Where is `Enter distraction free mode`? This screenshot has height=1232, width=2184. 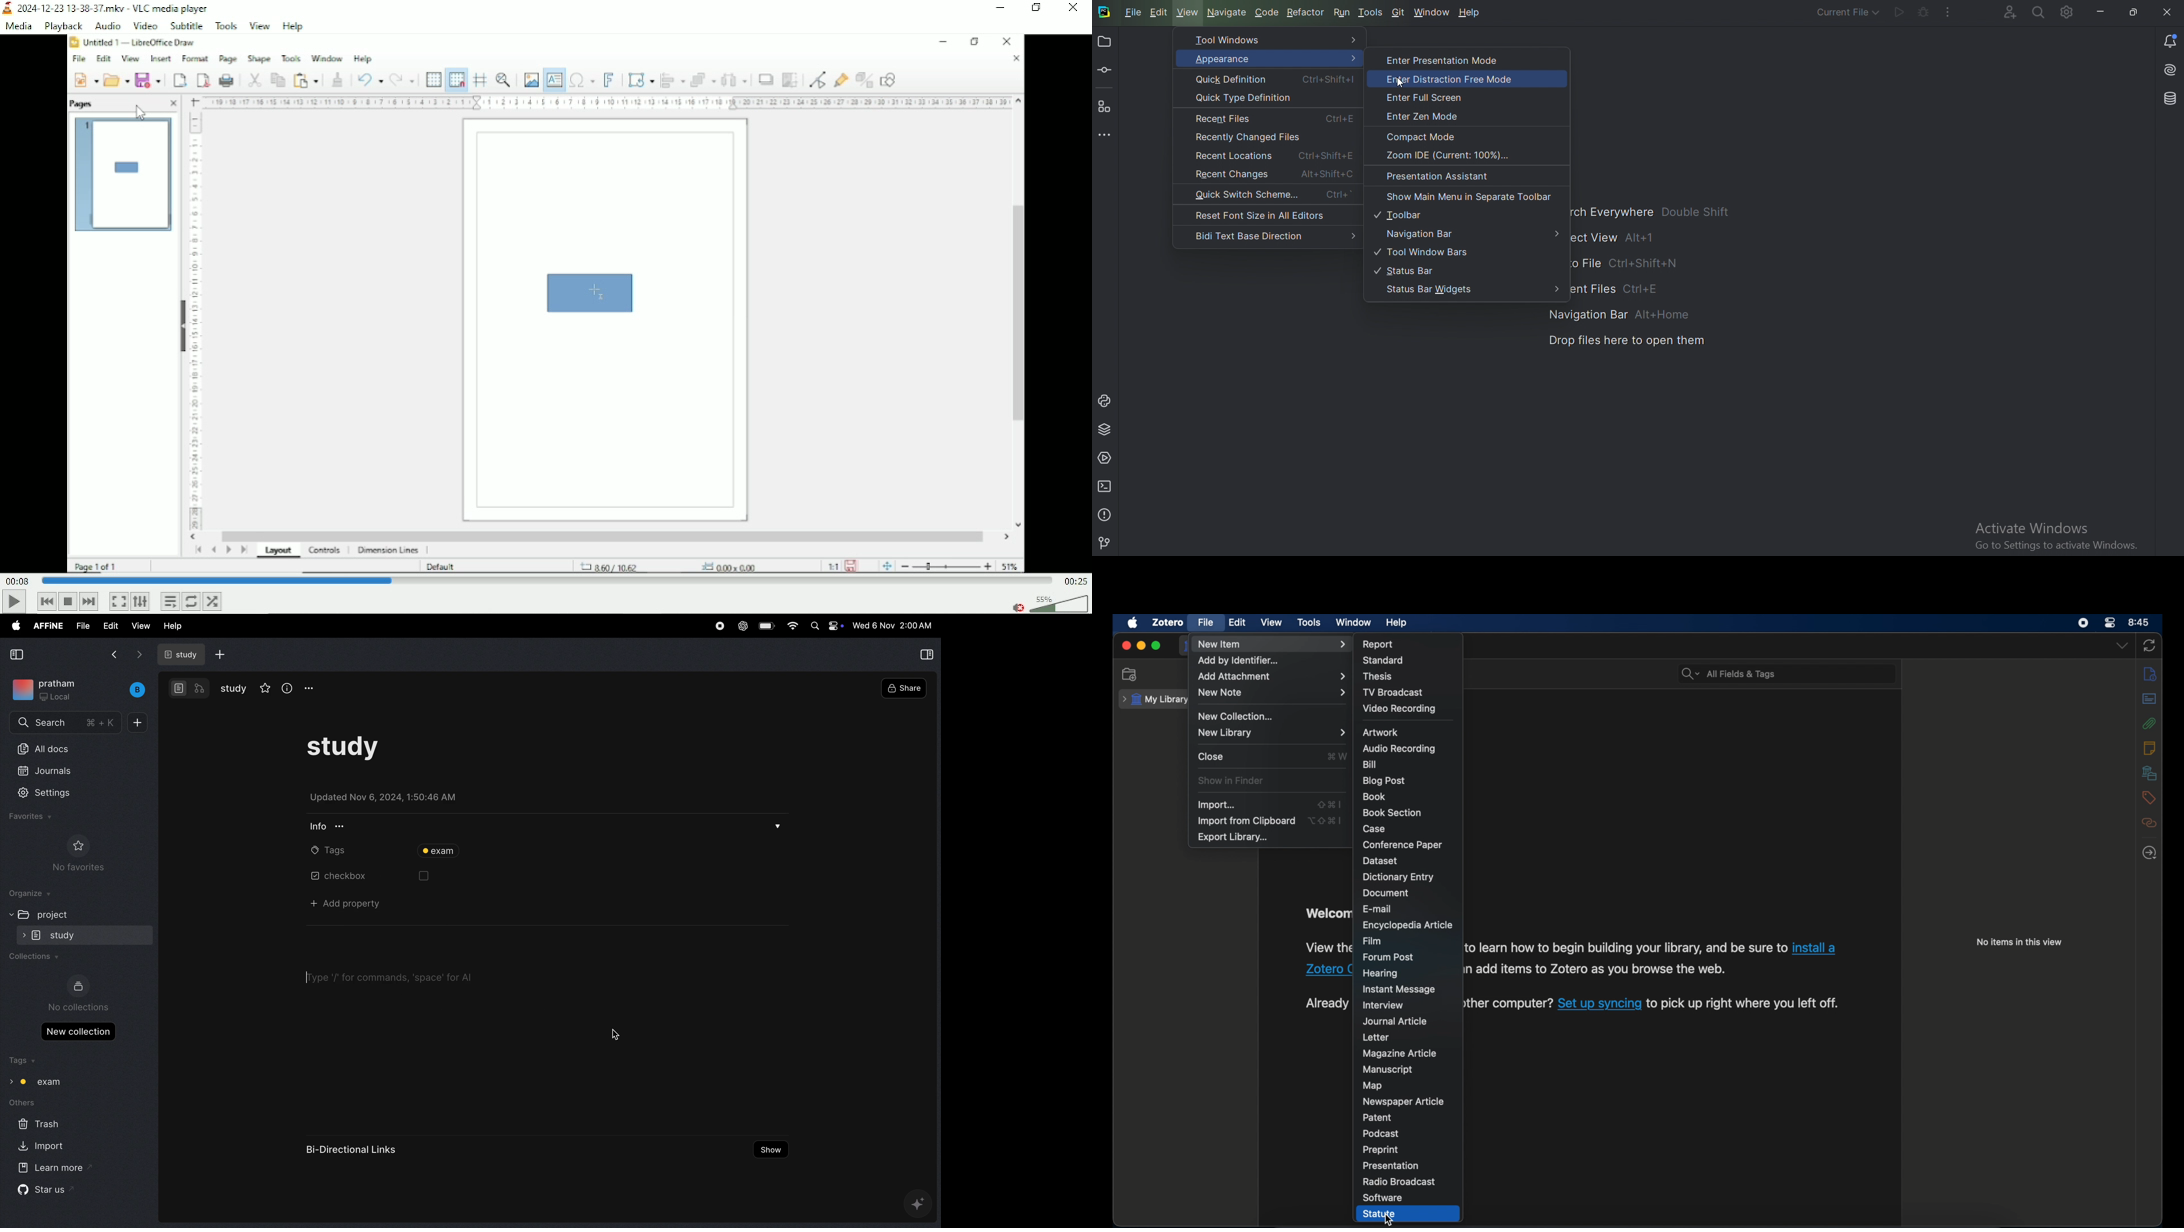 Enter distraction free mode is located at coordinates (1461, 79).